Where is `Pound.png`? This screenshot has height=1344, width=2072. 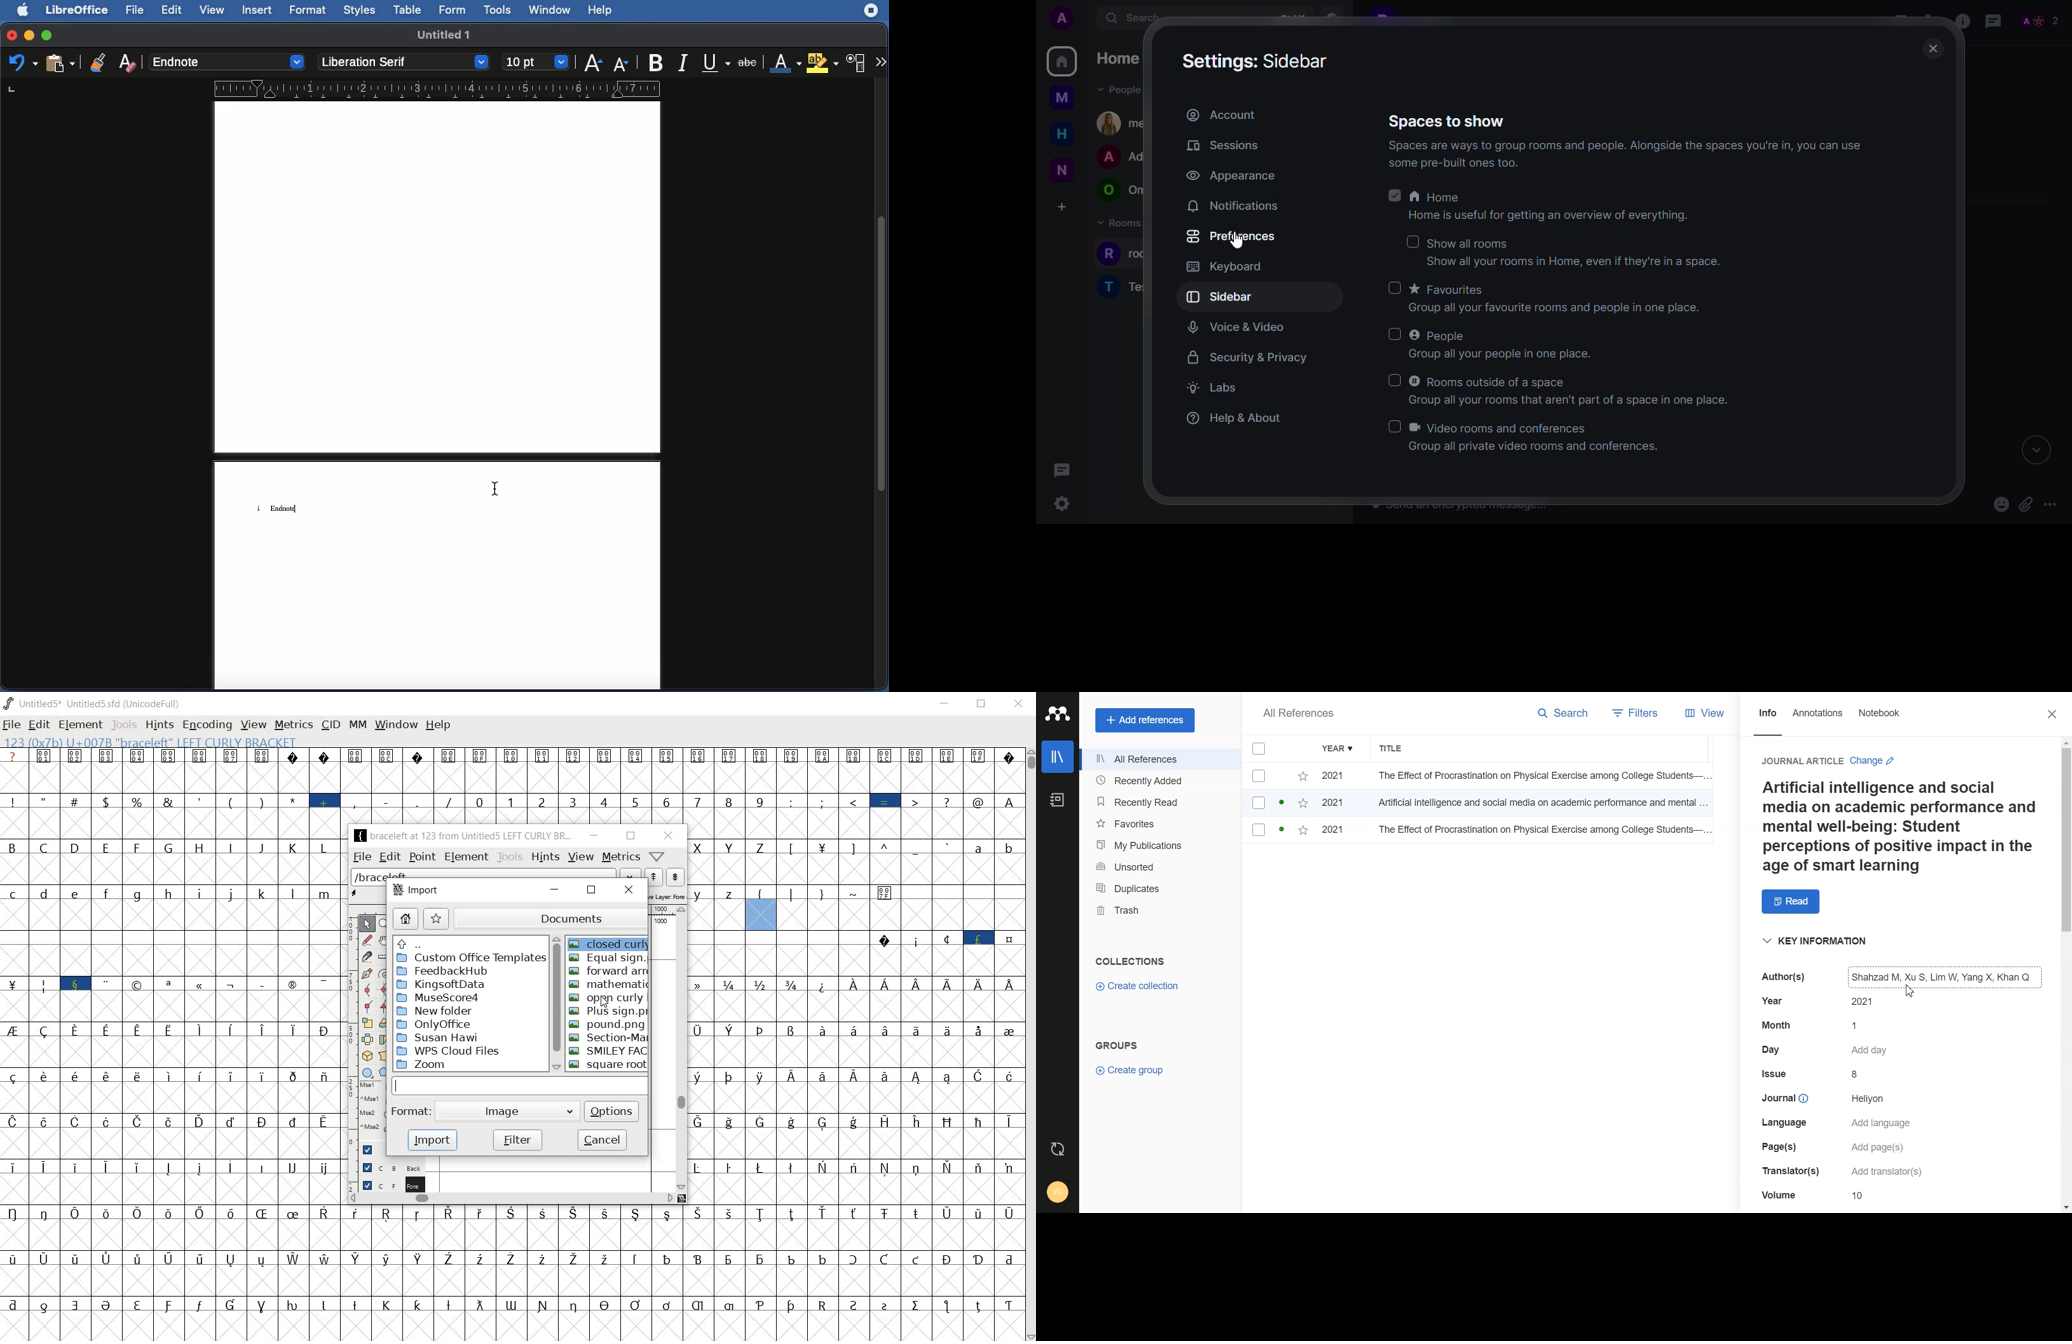 Pound.png is located at coordinates (610, 1024).